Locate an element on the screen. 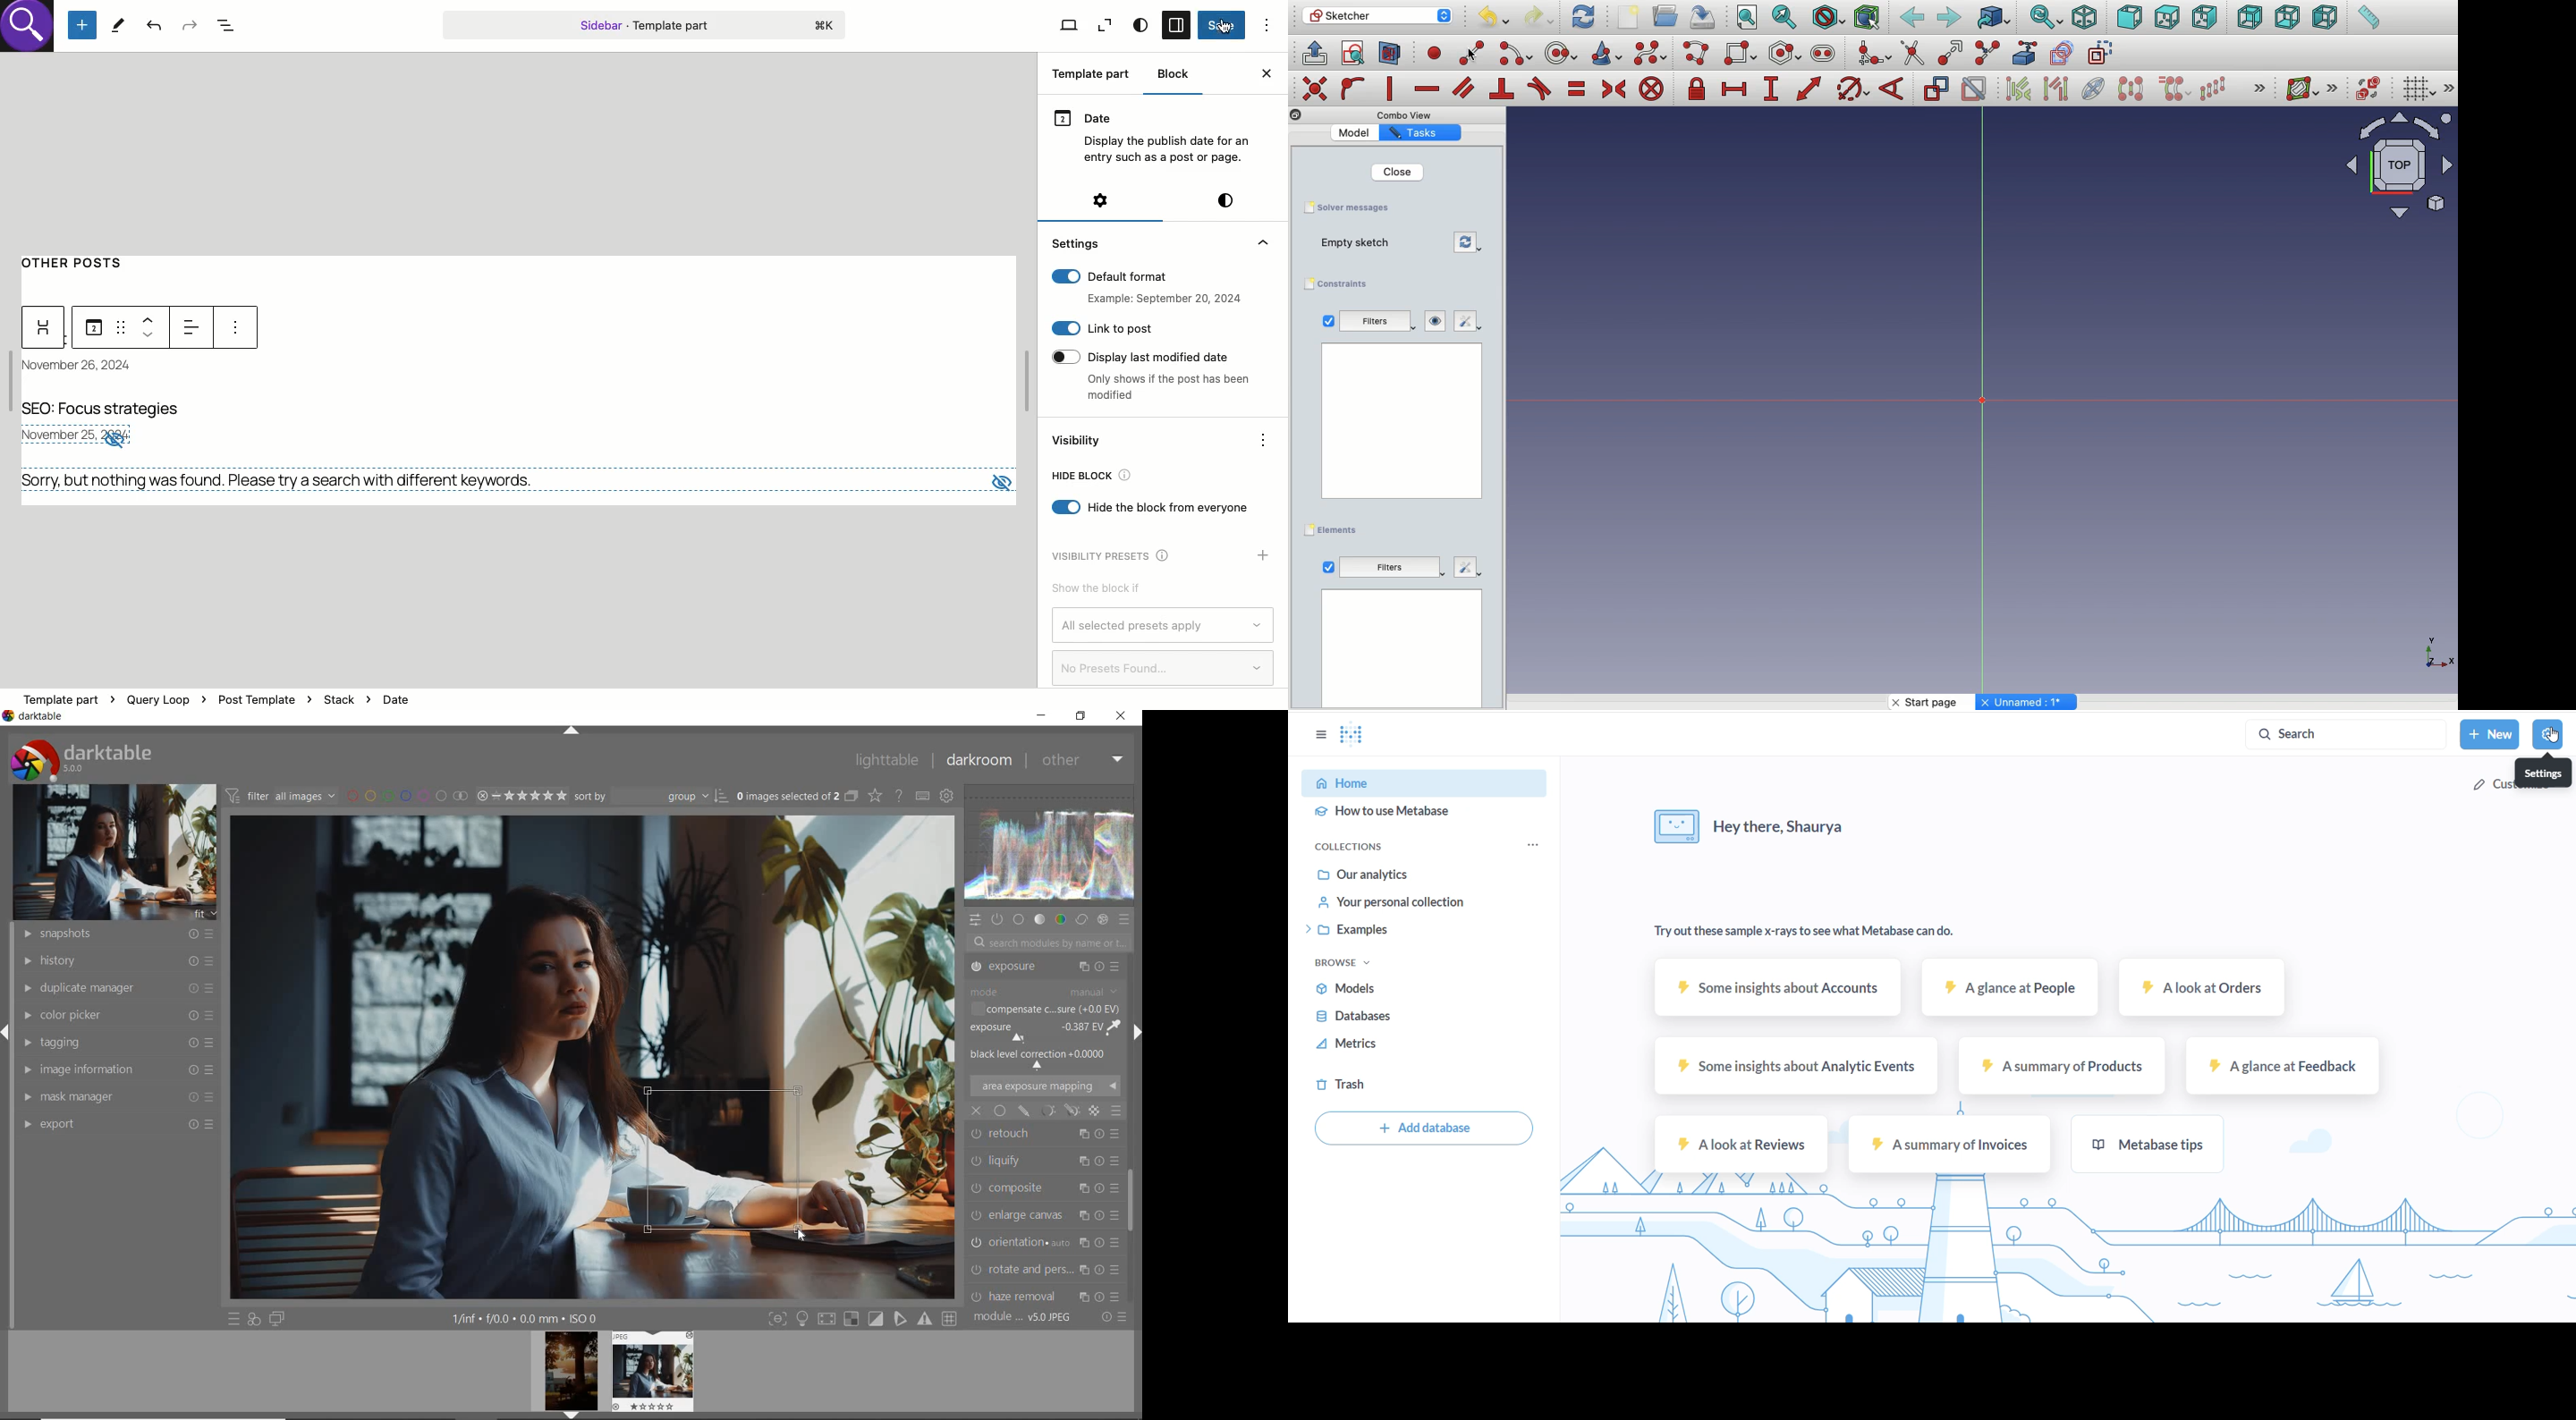 The width and height of the screenshot is (2576, 1428). All selected presets apply is located at coordinates (1164, 626).